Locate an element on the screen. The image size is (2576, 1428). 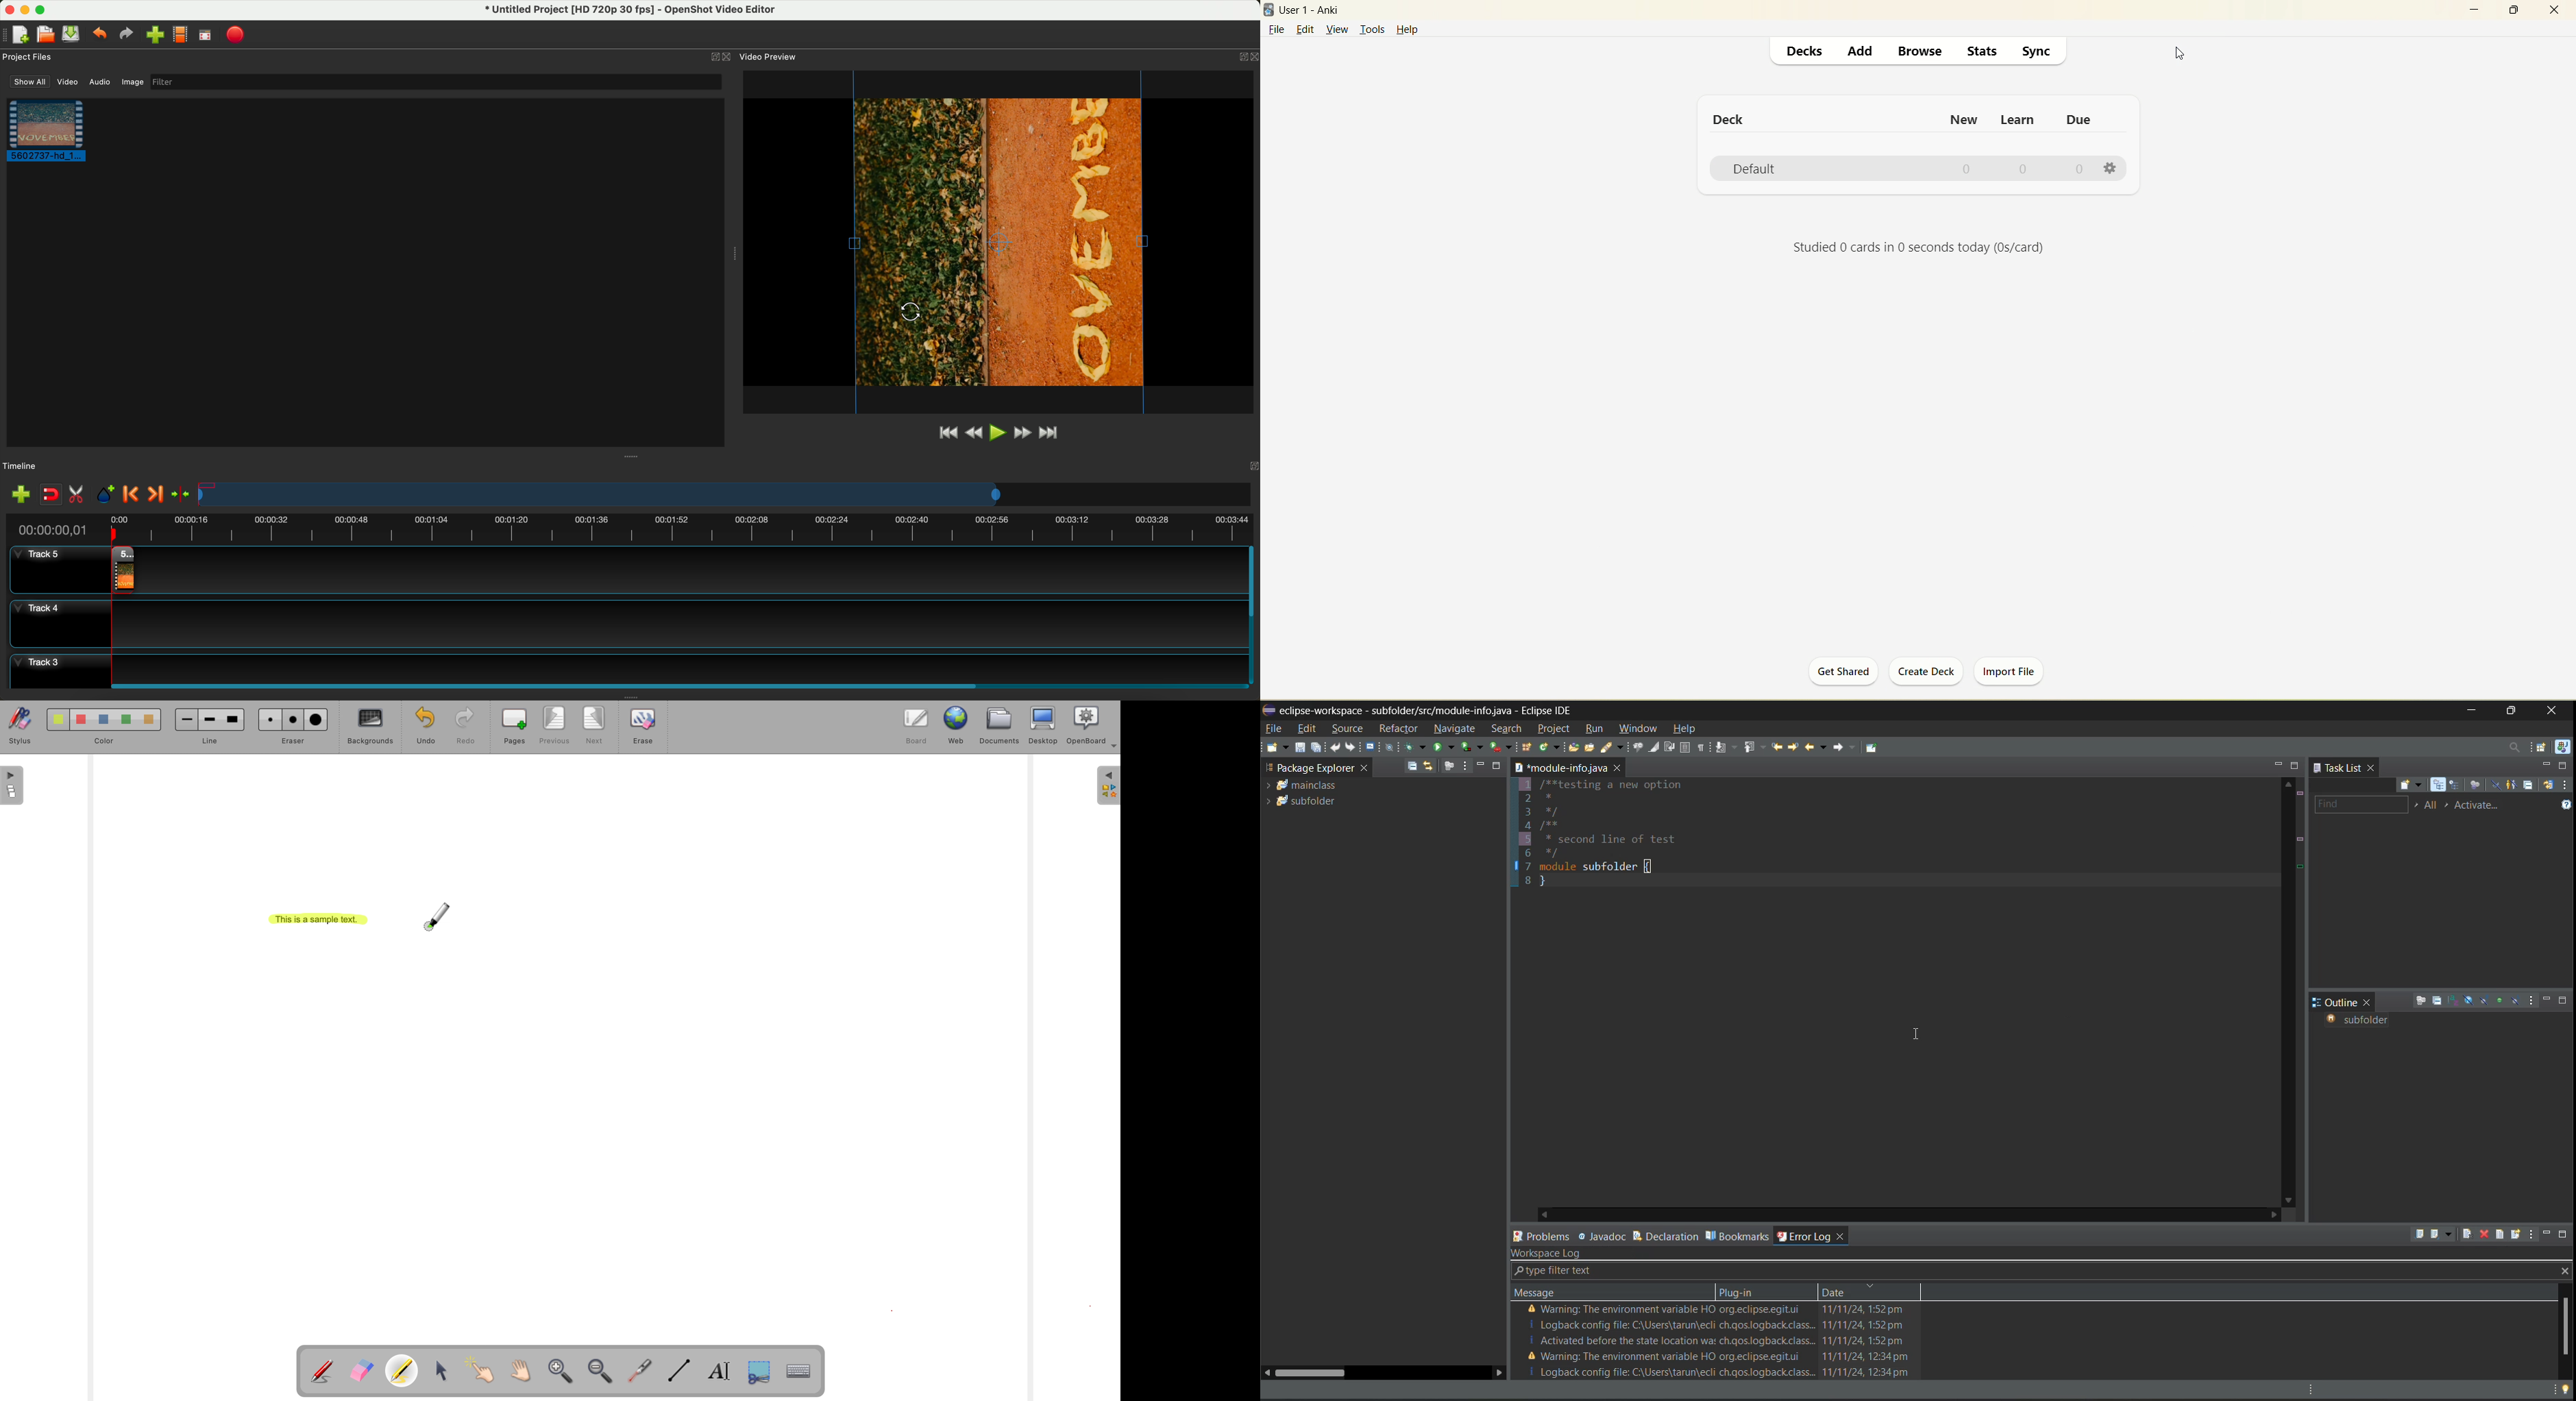
jump to end is located at coordinates (1055, 434).